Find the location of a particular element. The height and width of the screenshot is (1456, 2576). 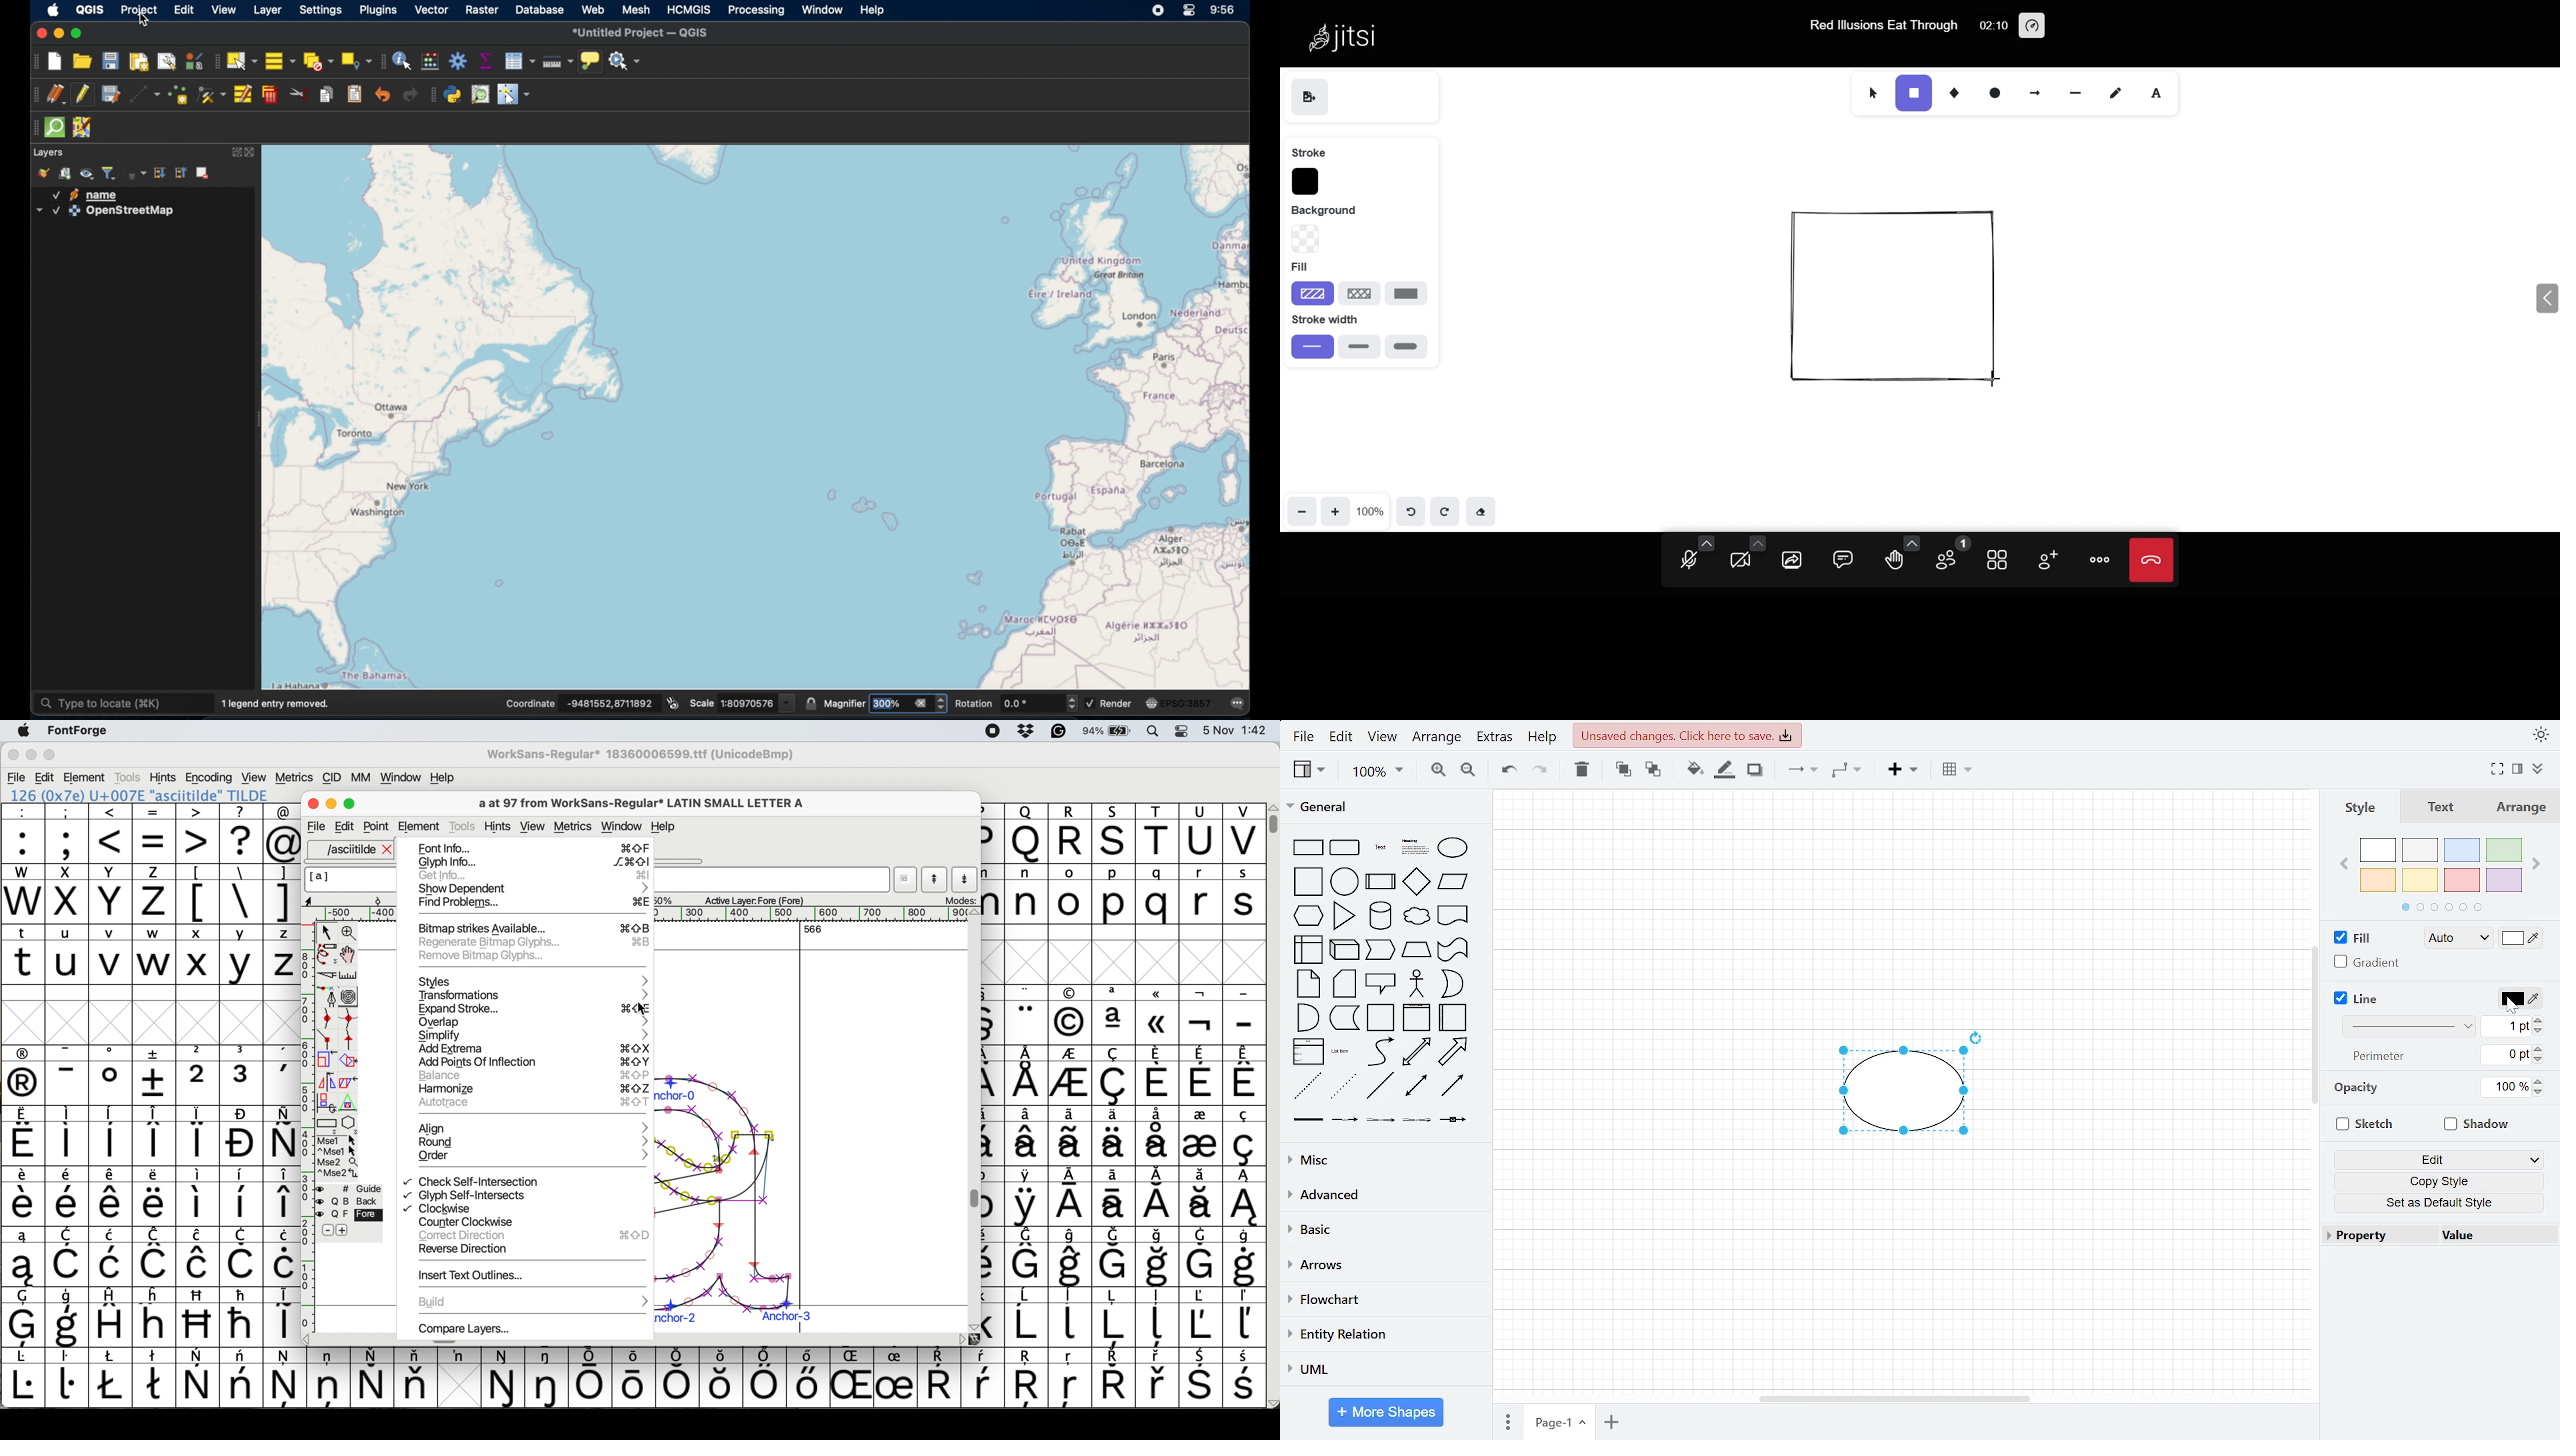

Fullscreen is located at coordinates (2497, 769).